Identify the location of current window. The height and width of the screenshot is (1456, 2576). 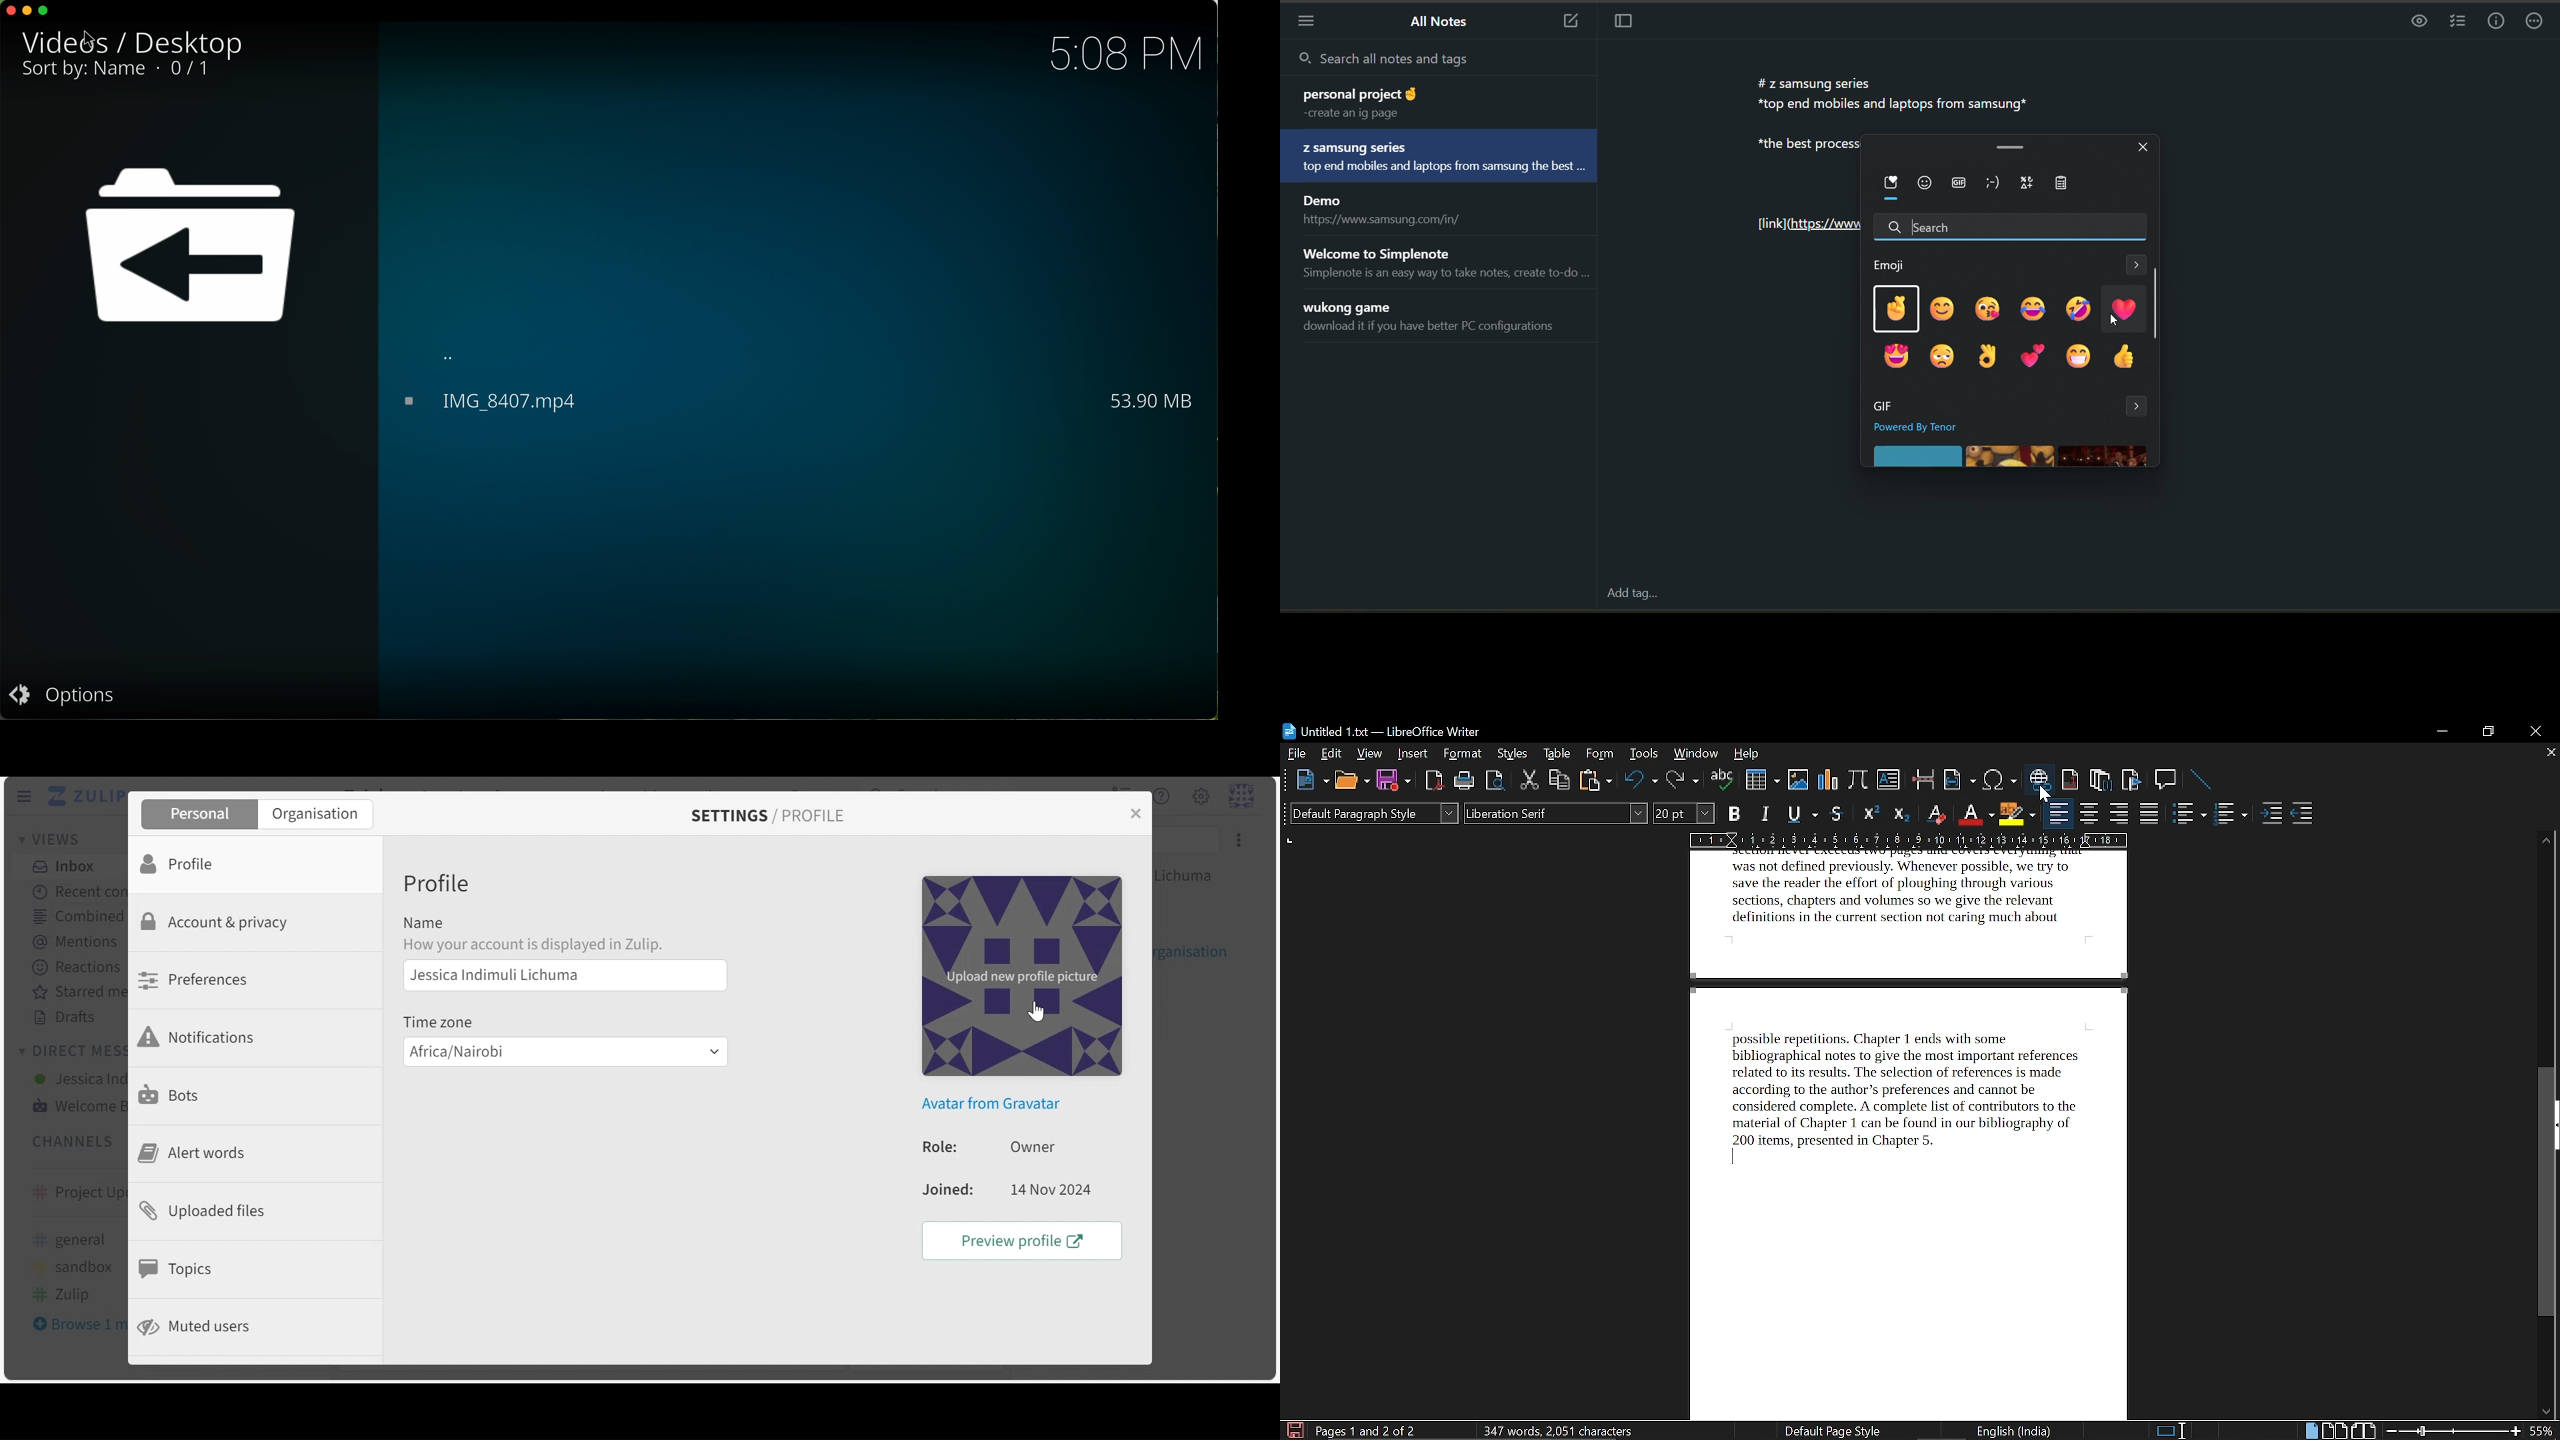
(1382, 731).